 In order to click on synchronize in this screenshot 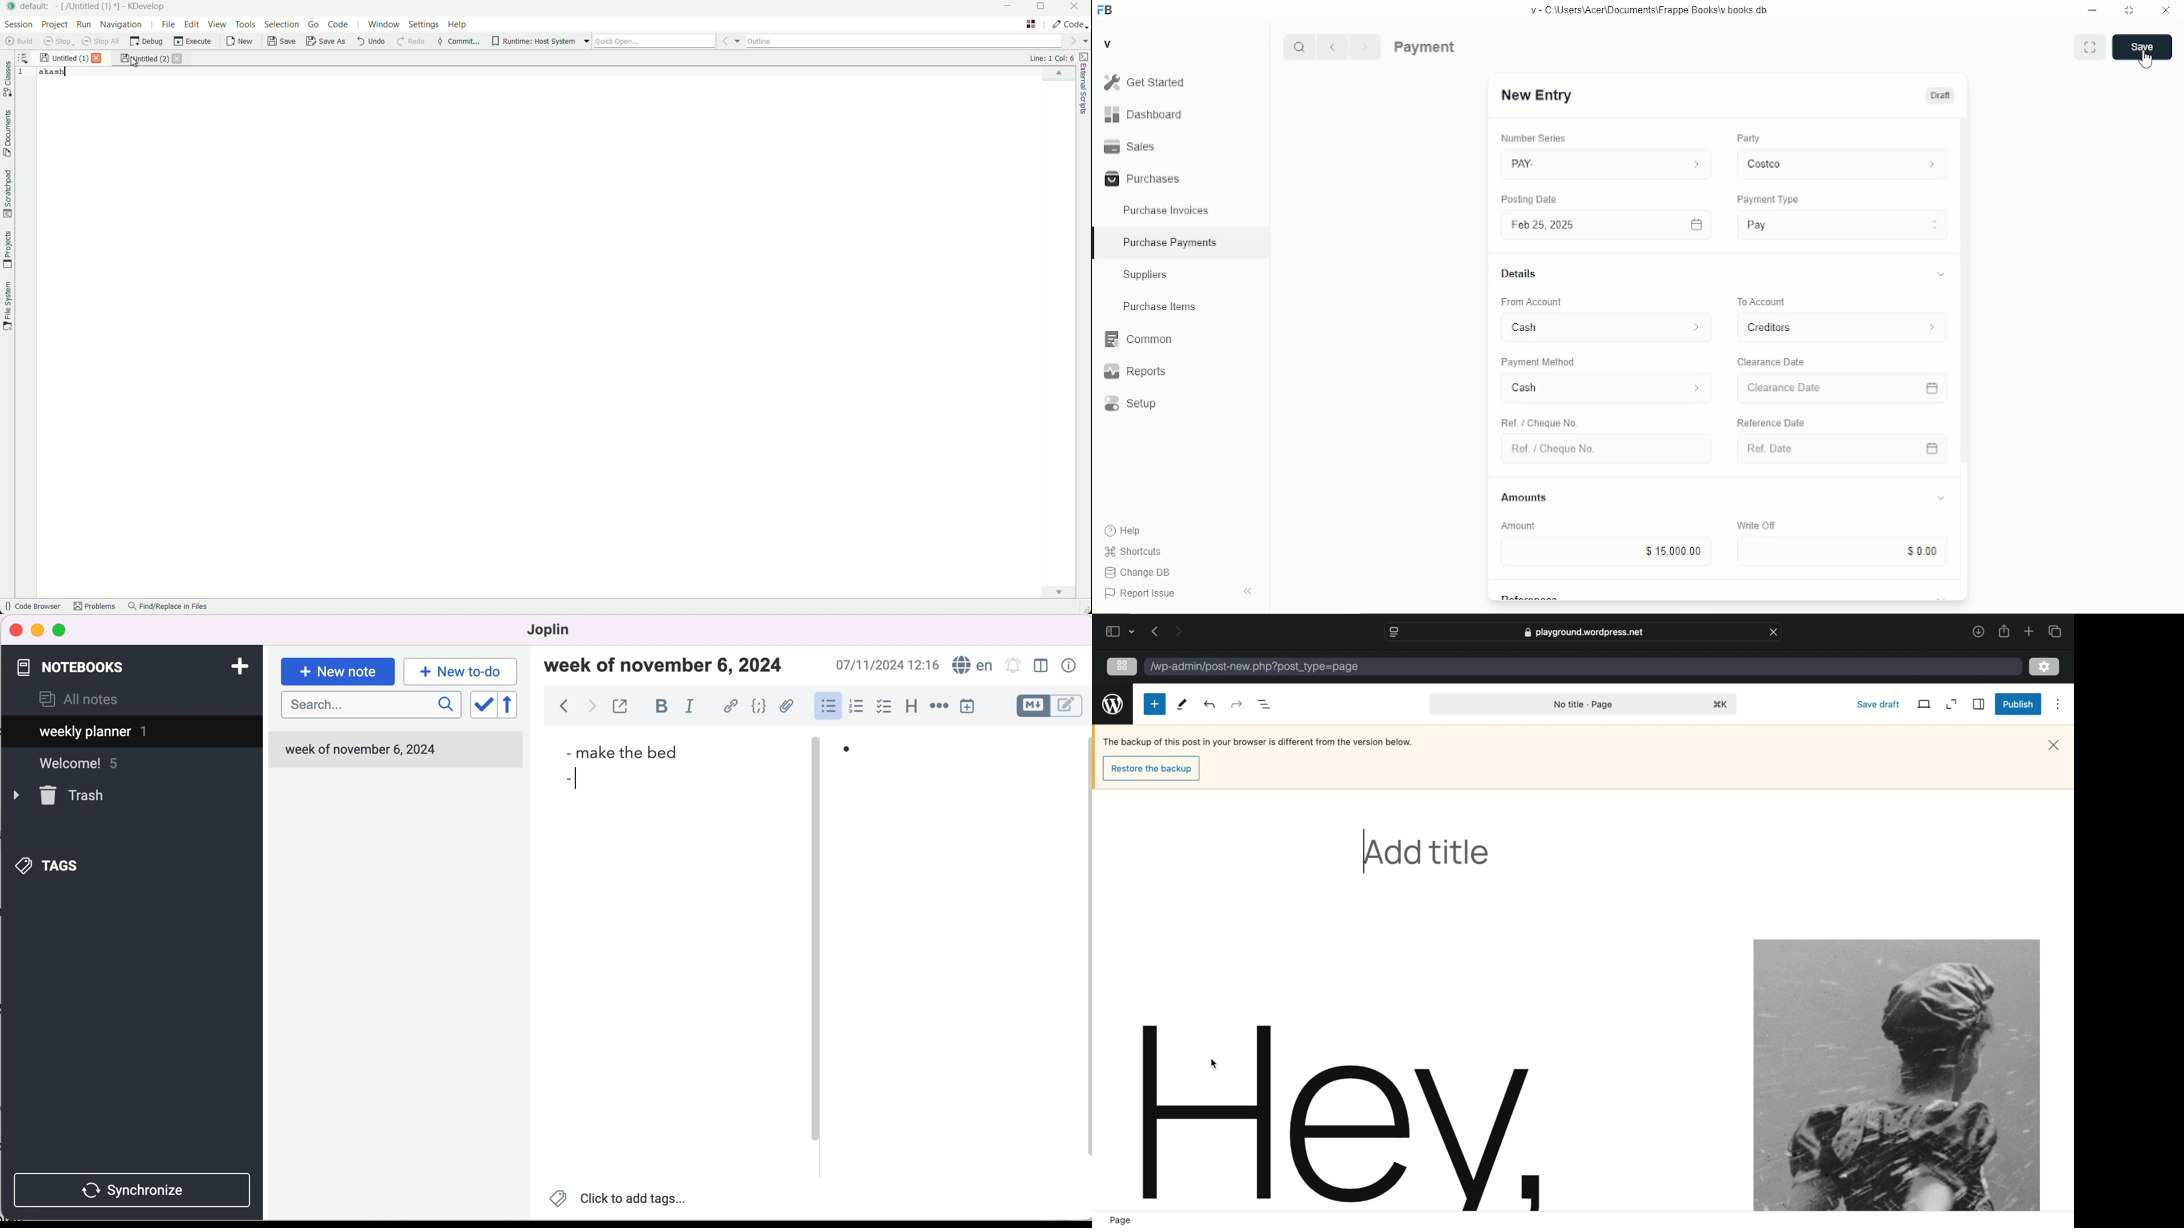, I will do `click(135, 1190)`.